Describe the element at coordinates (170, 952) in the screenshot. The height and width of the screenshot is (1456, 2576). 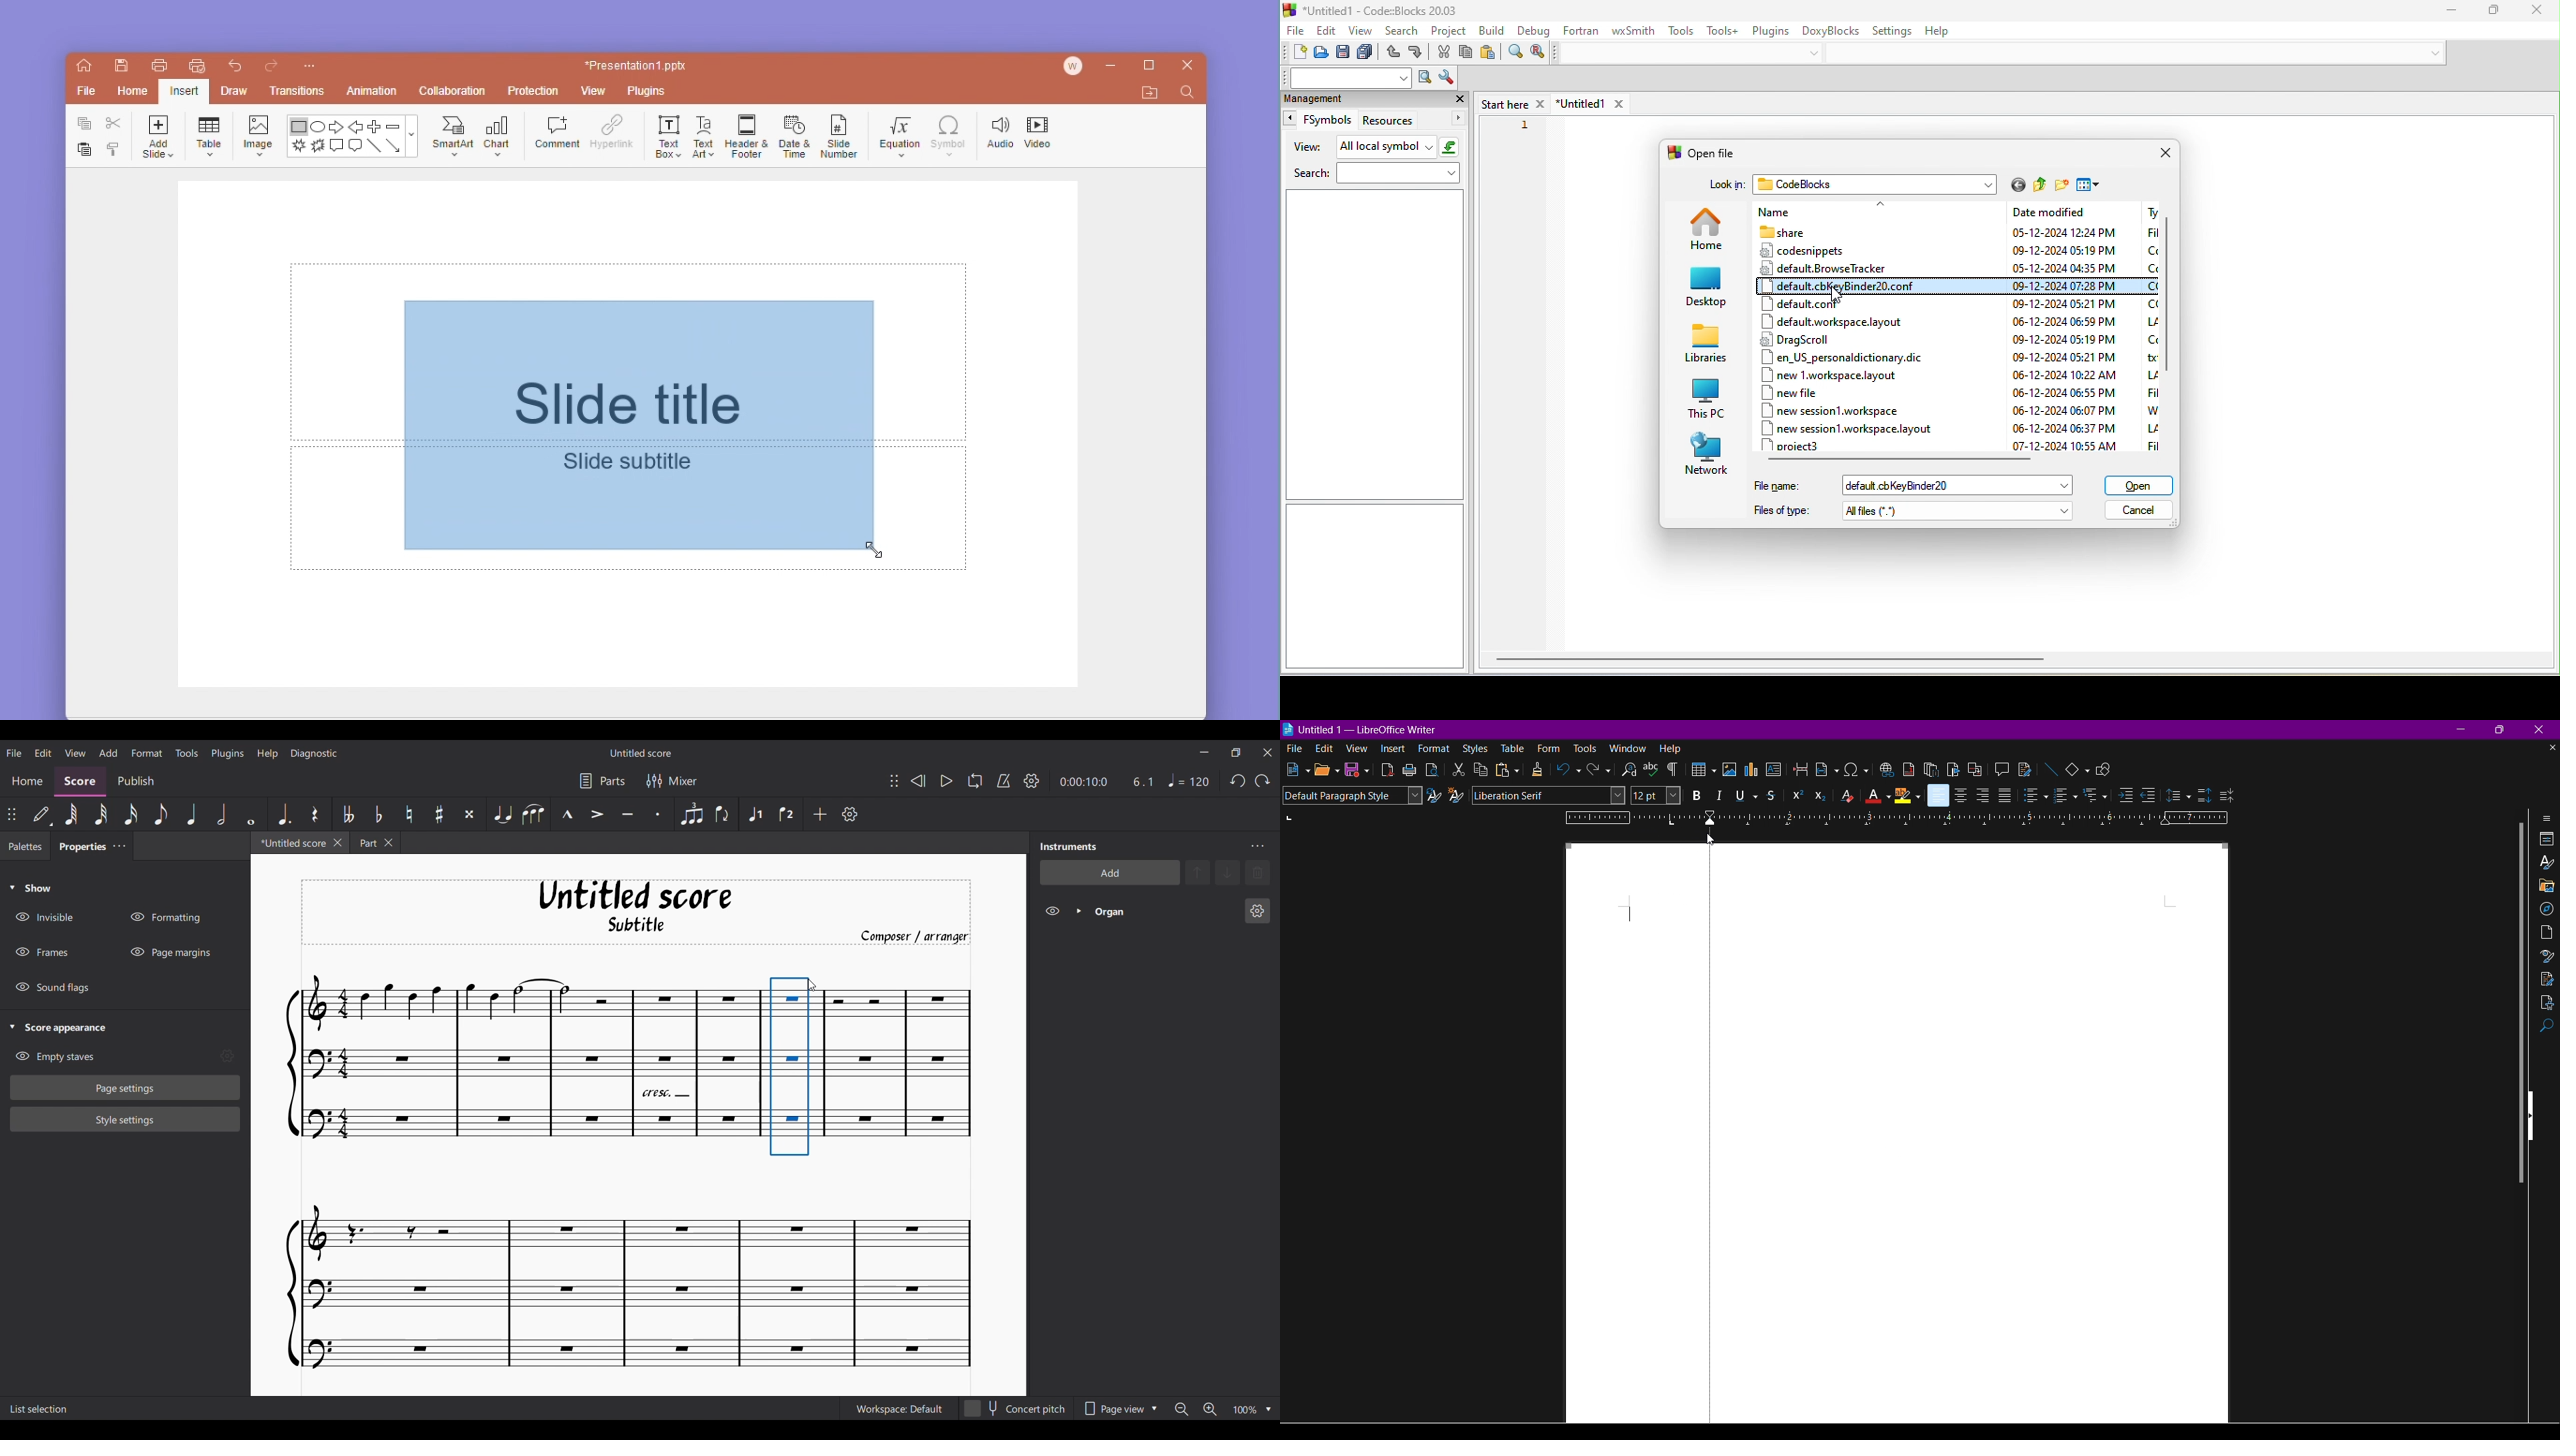
I see `Hide Page margins` at that location.